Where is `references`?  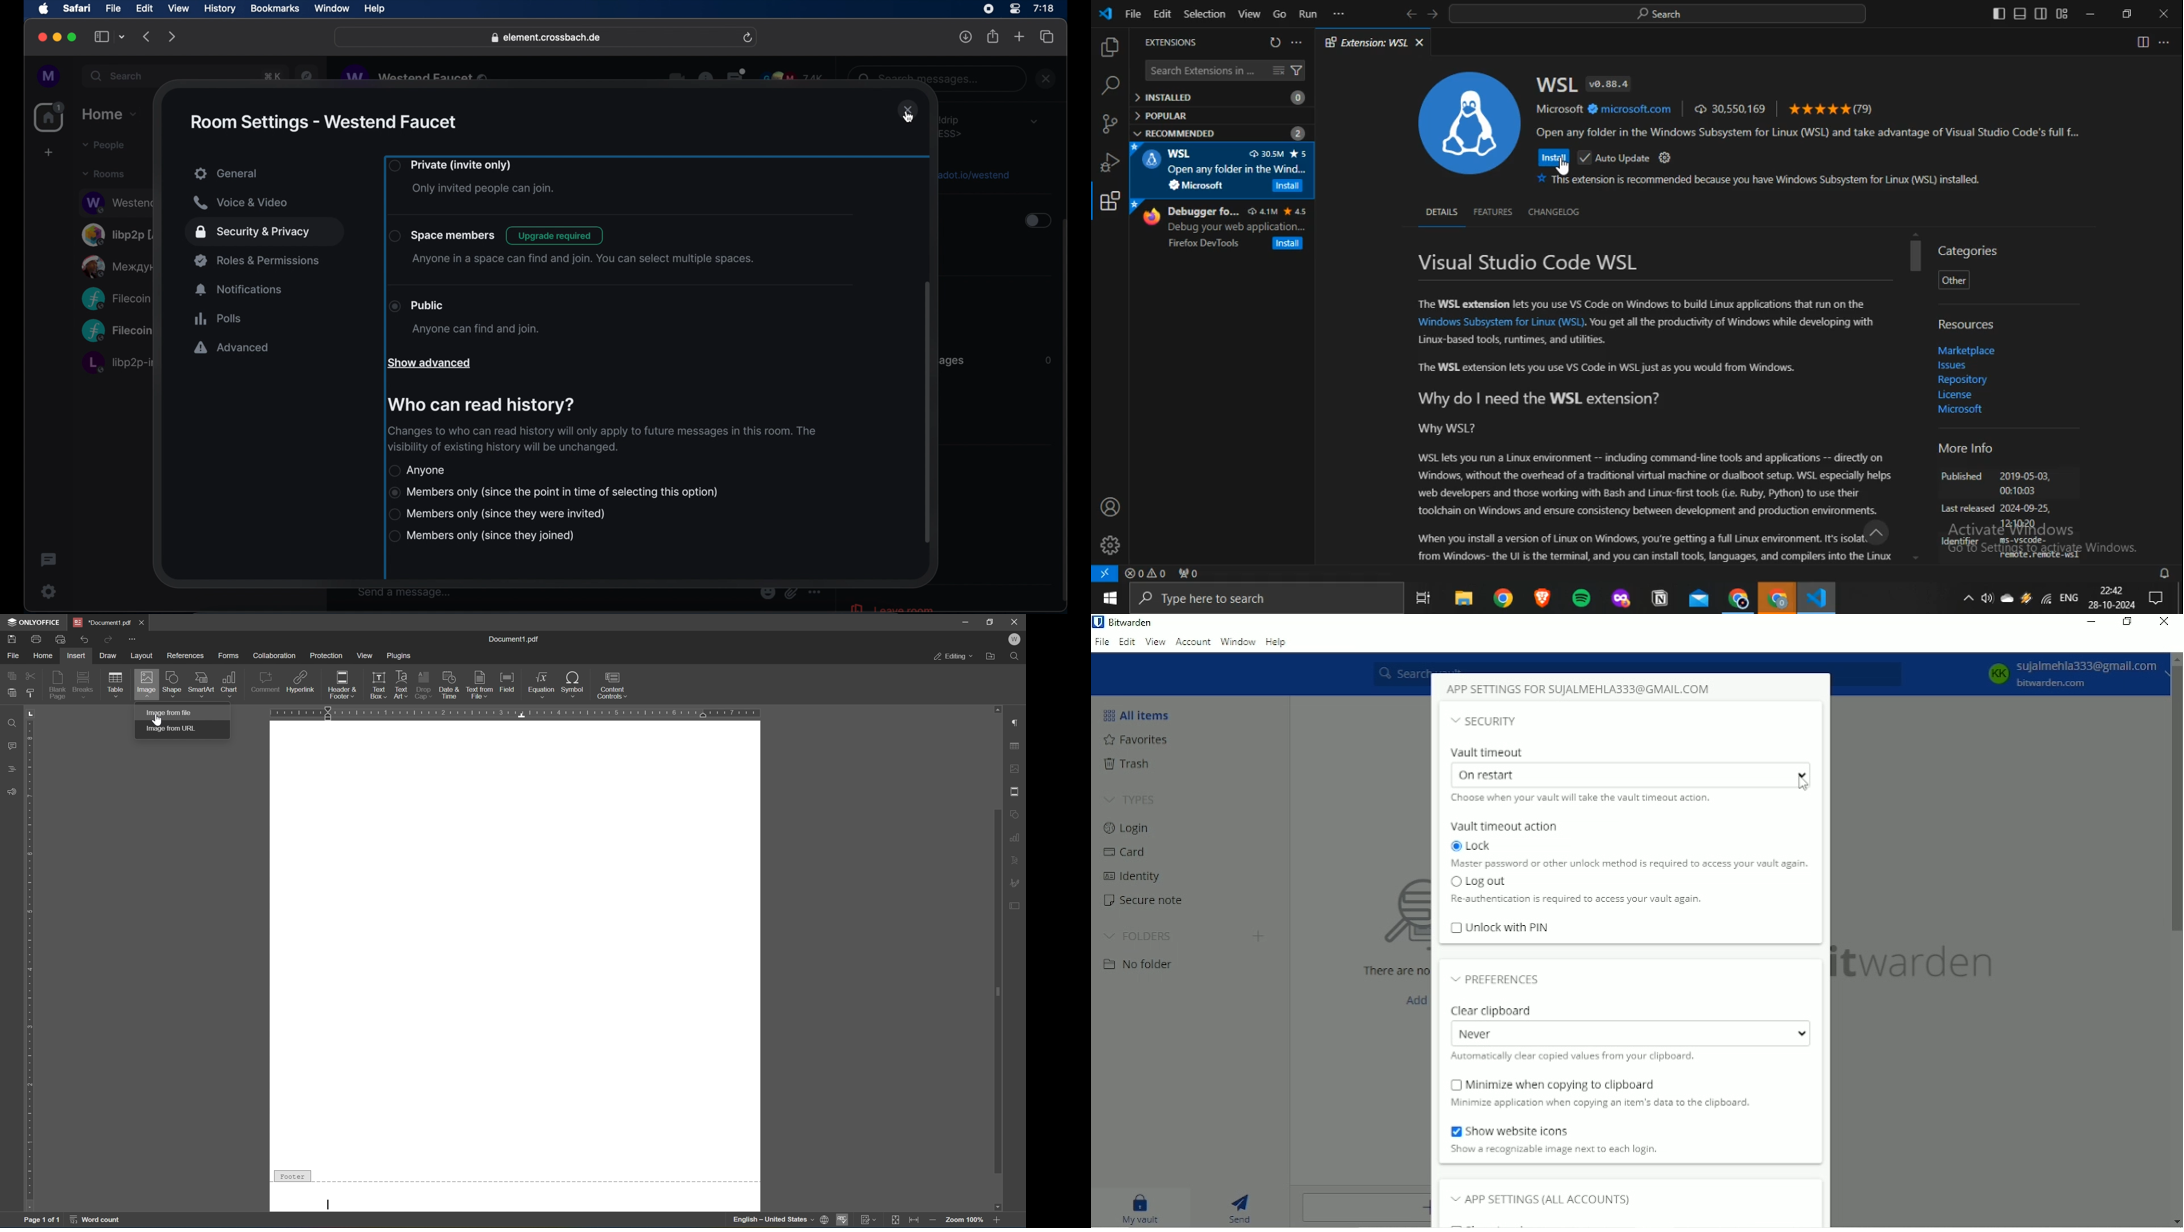 references is located at coordinates (184, 657).